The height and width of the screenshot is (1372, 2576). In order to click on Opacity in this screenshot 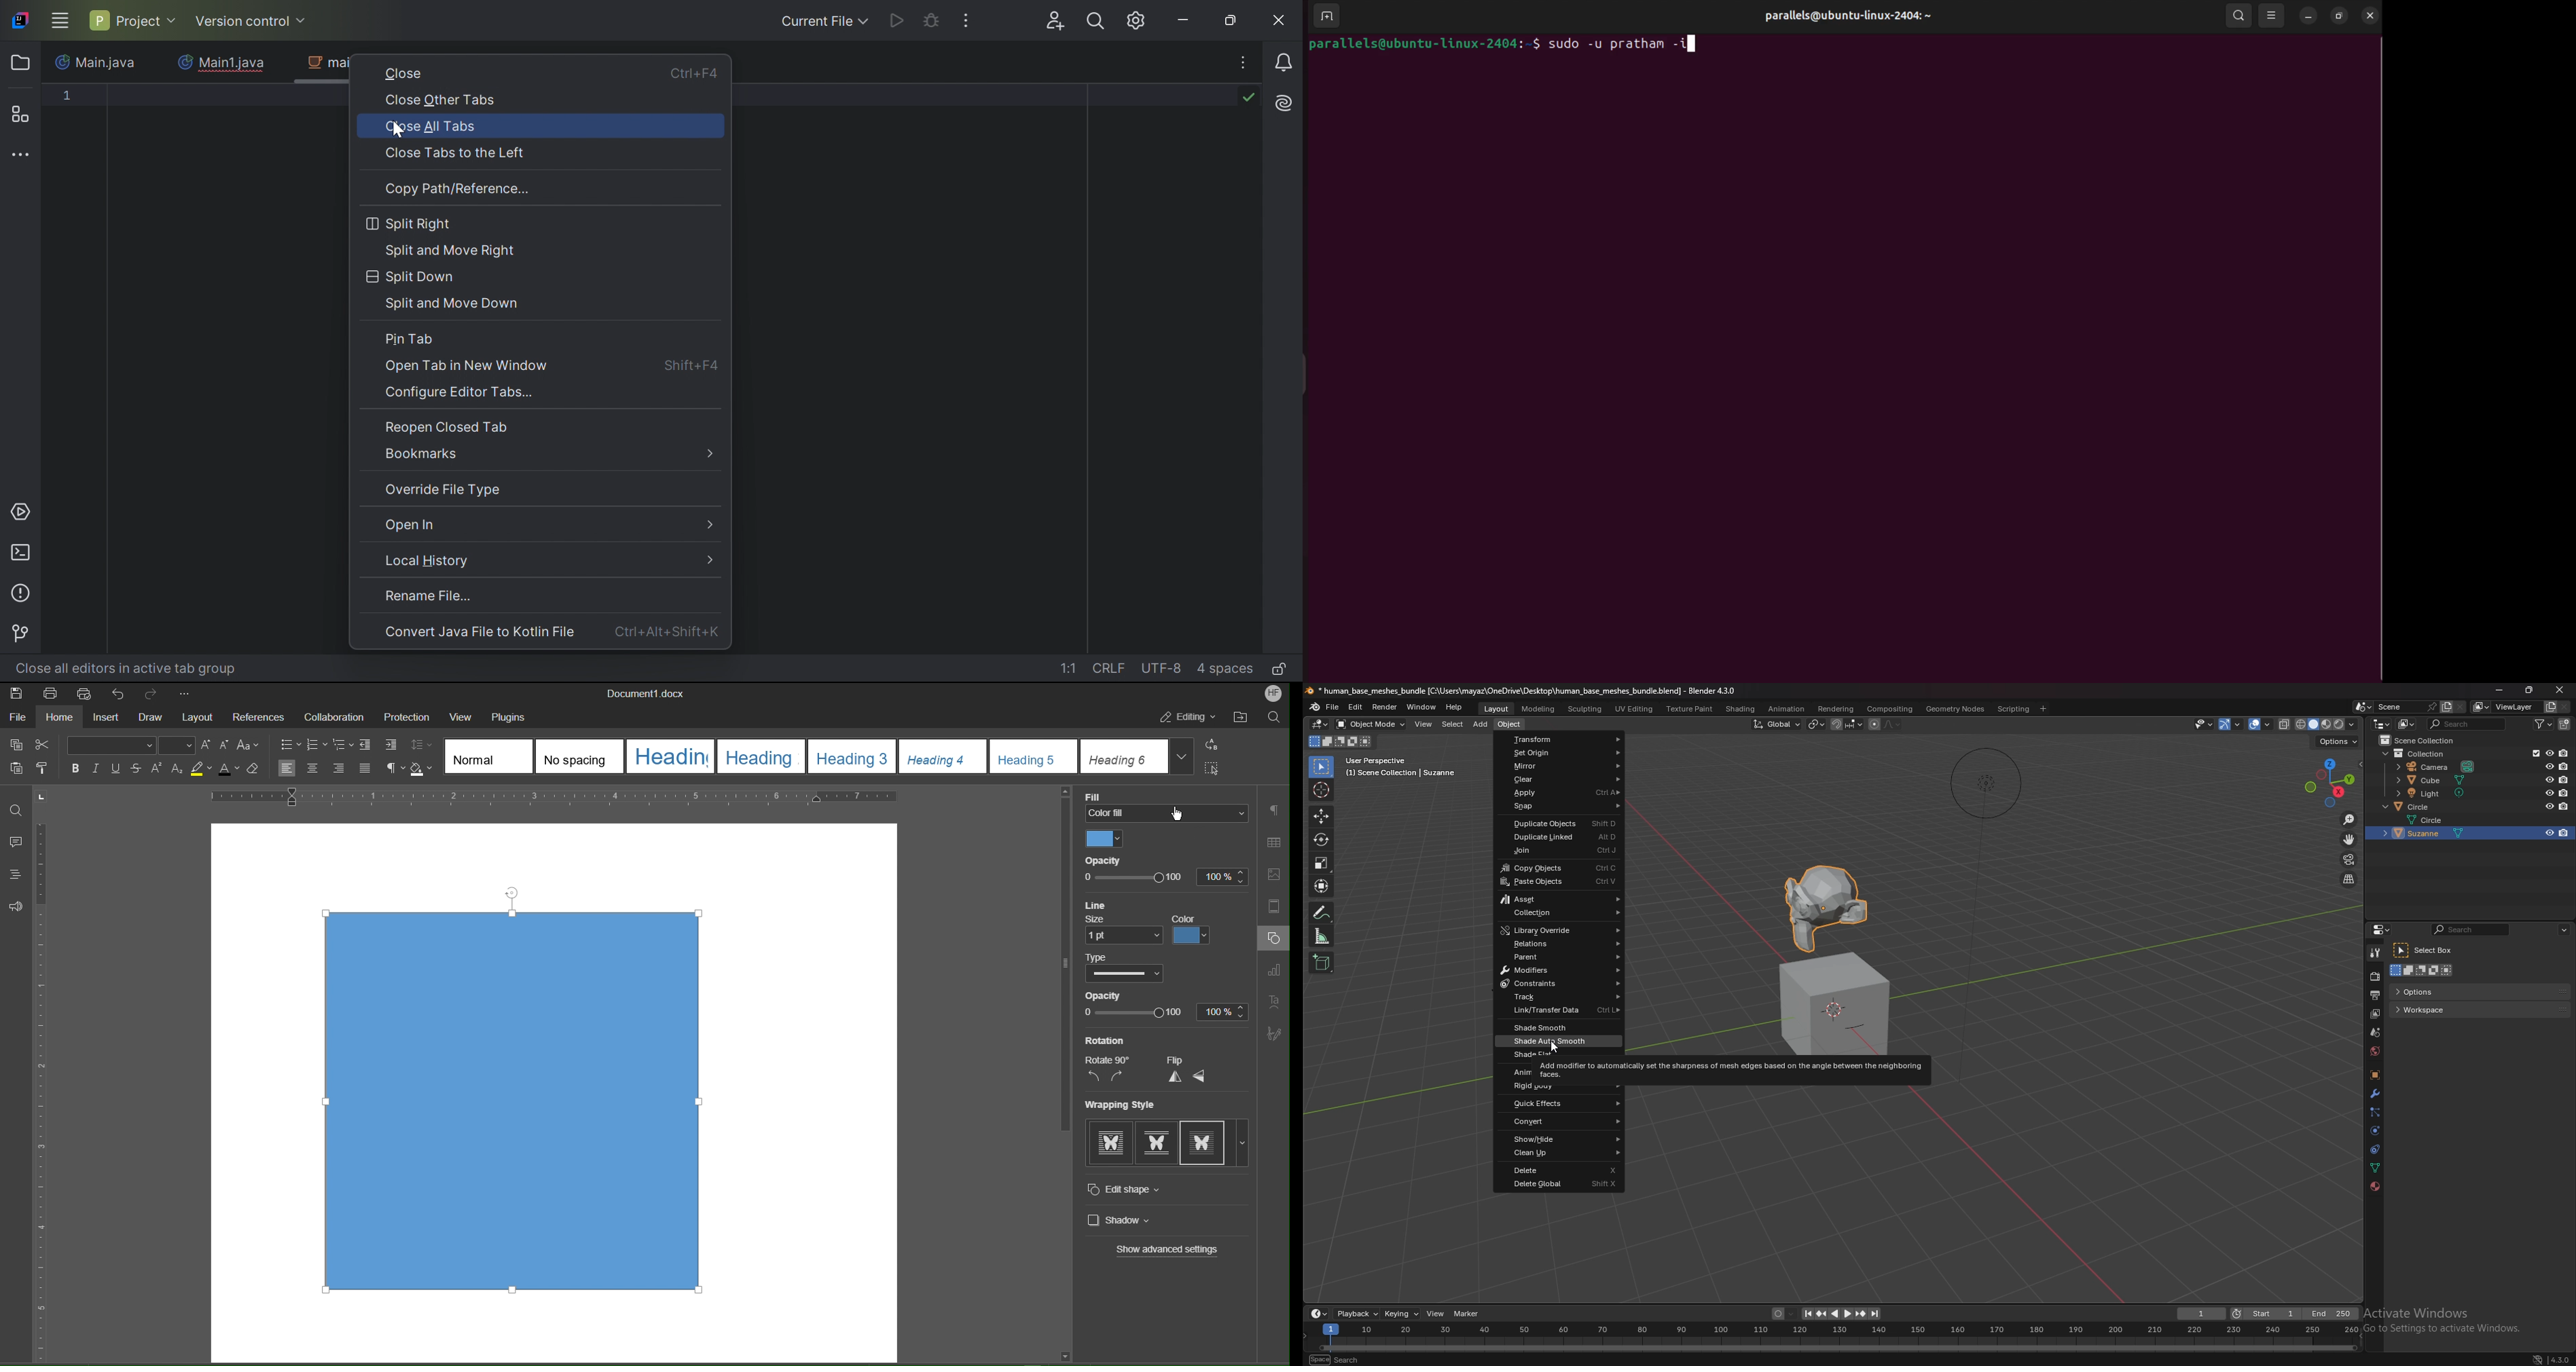, I will do `click(1129, 860)`.